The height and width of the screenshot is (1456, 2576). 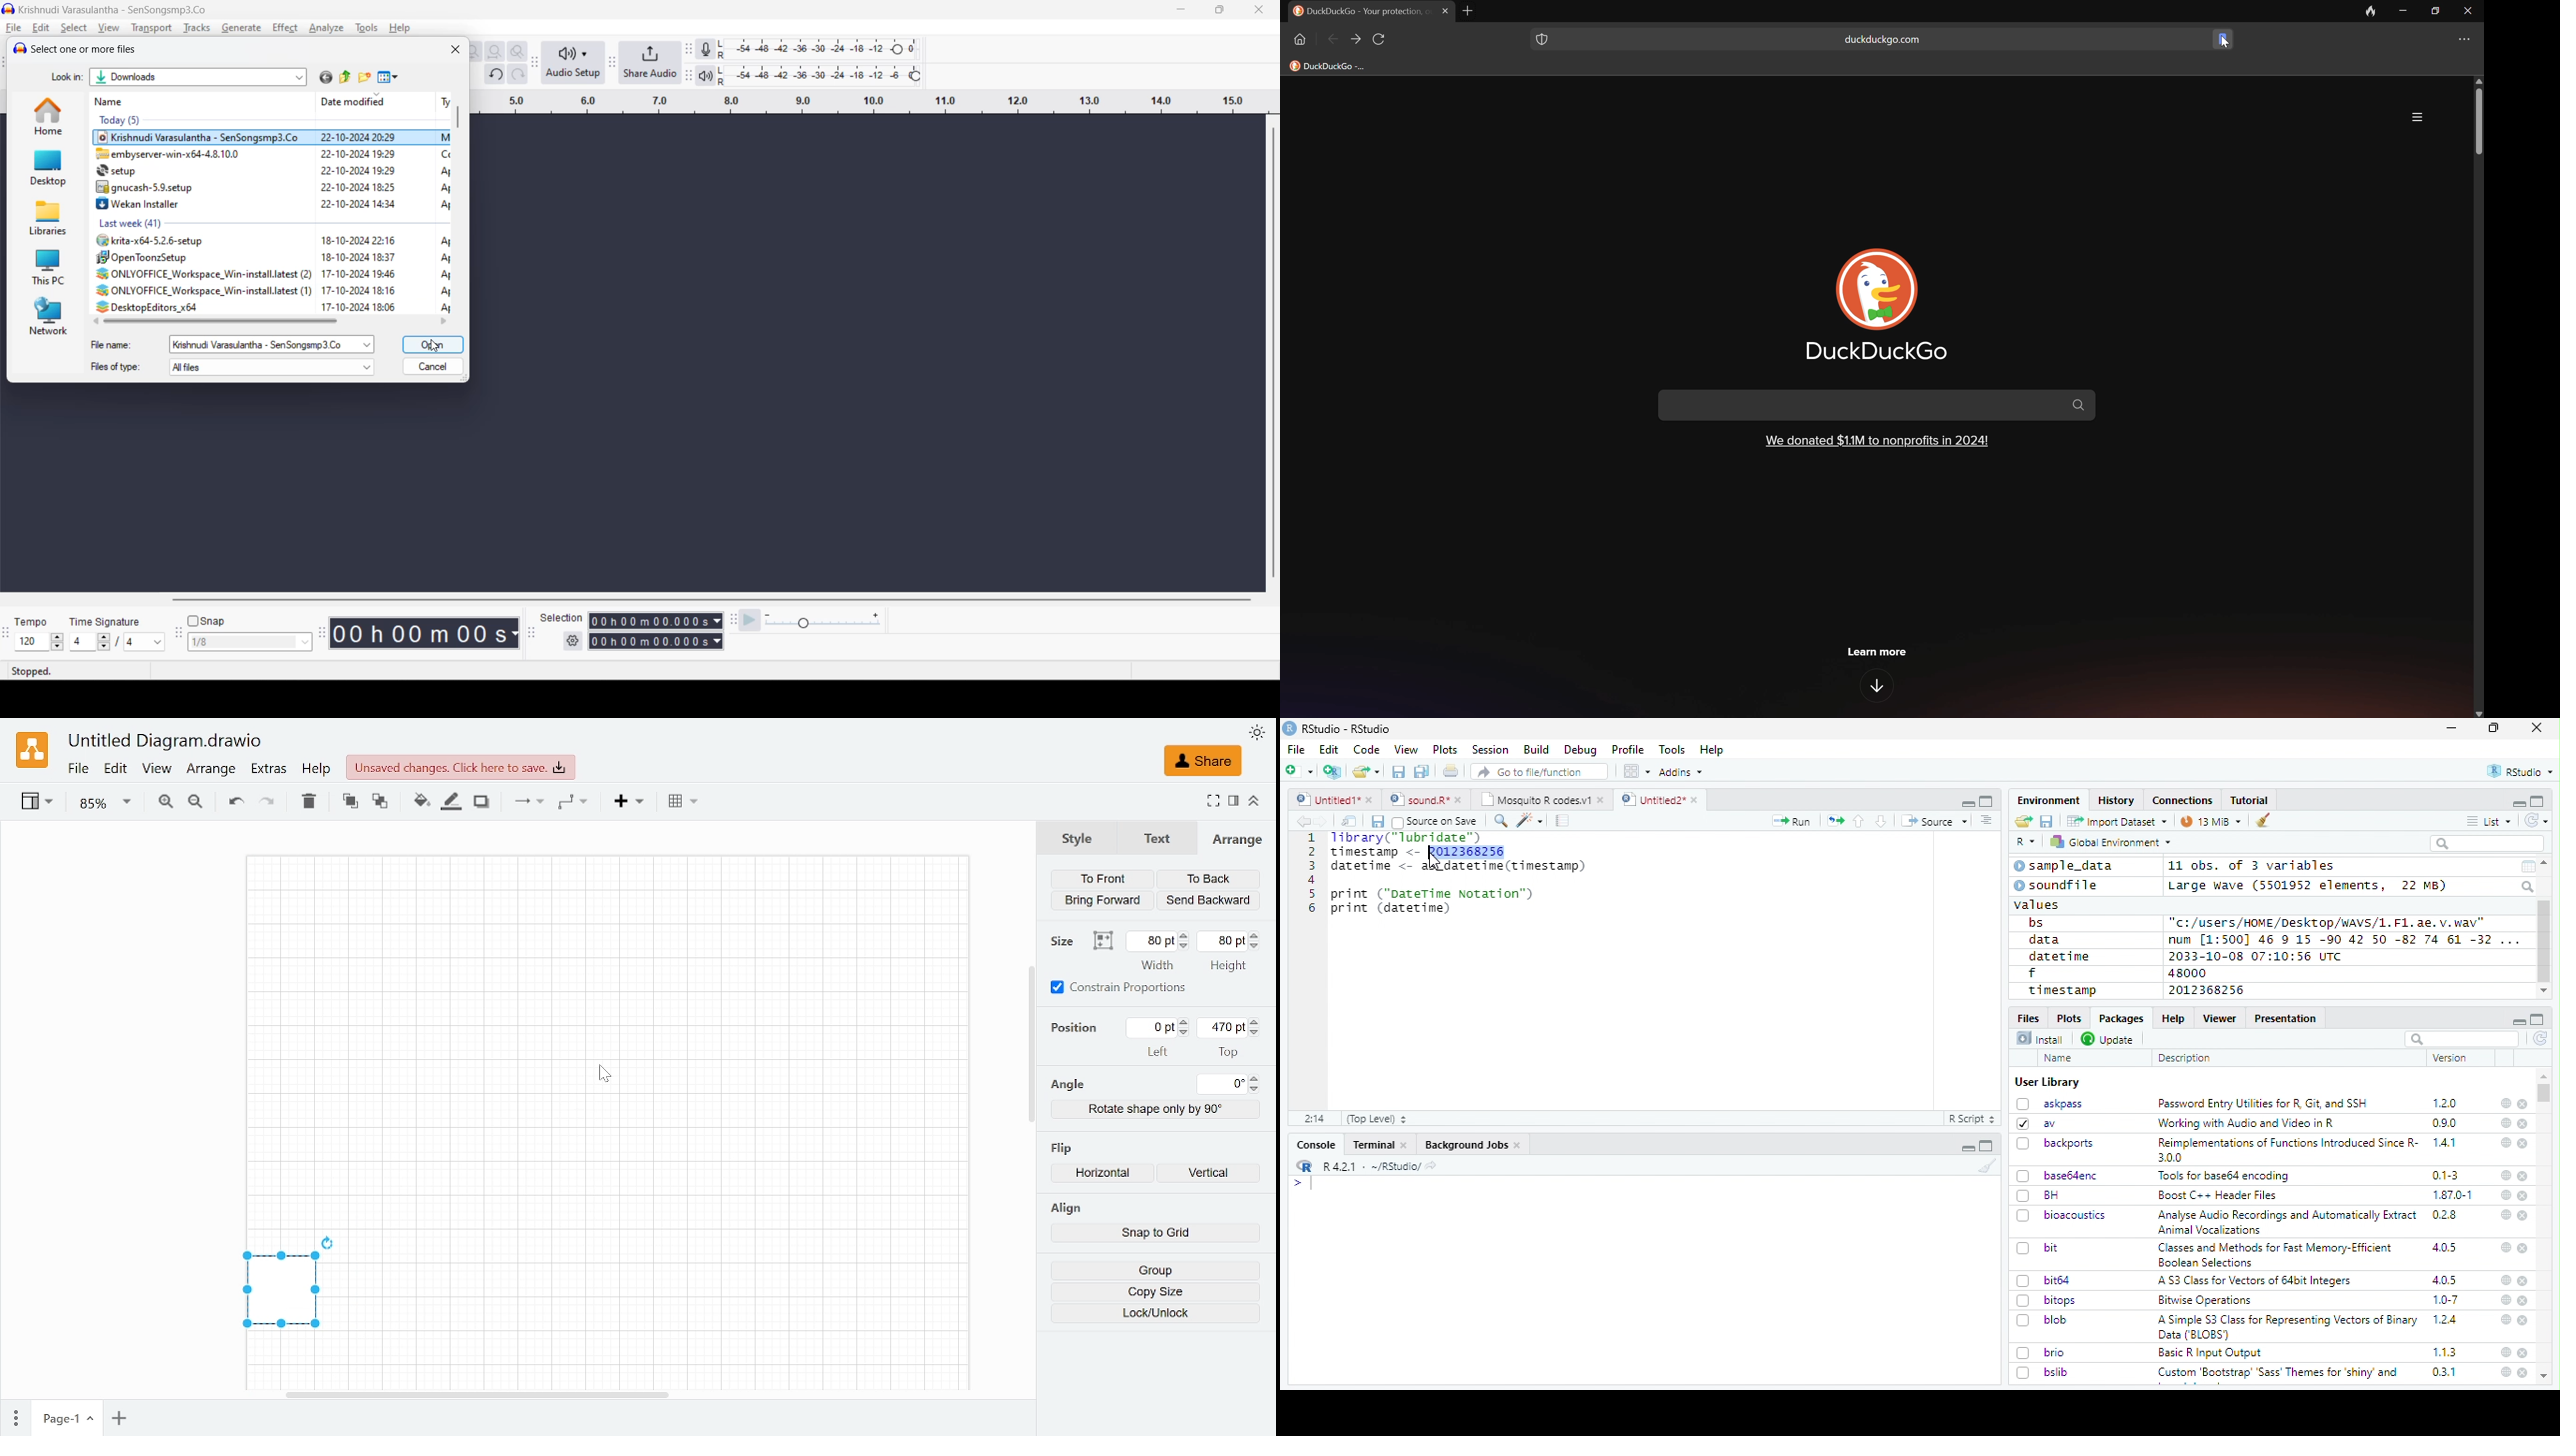 What do you see at coordinates (1376, 1119) in the screenshot?
I see `(Top Level)` at bounding box center [1376, 1119].